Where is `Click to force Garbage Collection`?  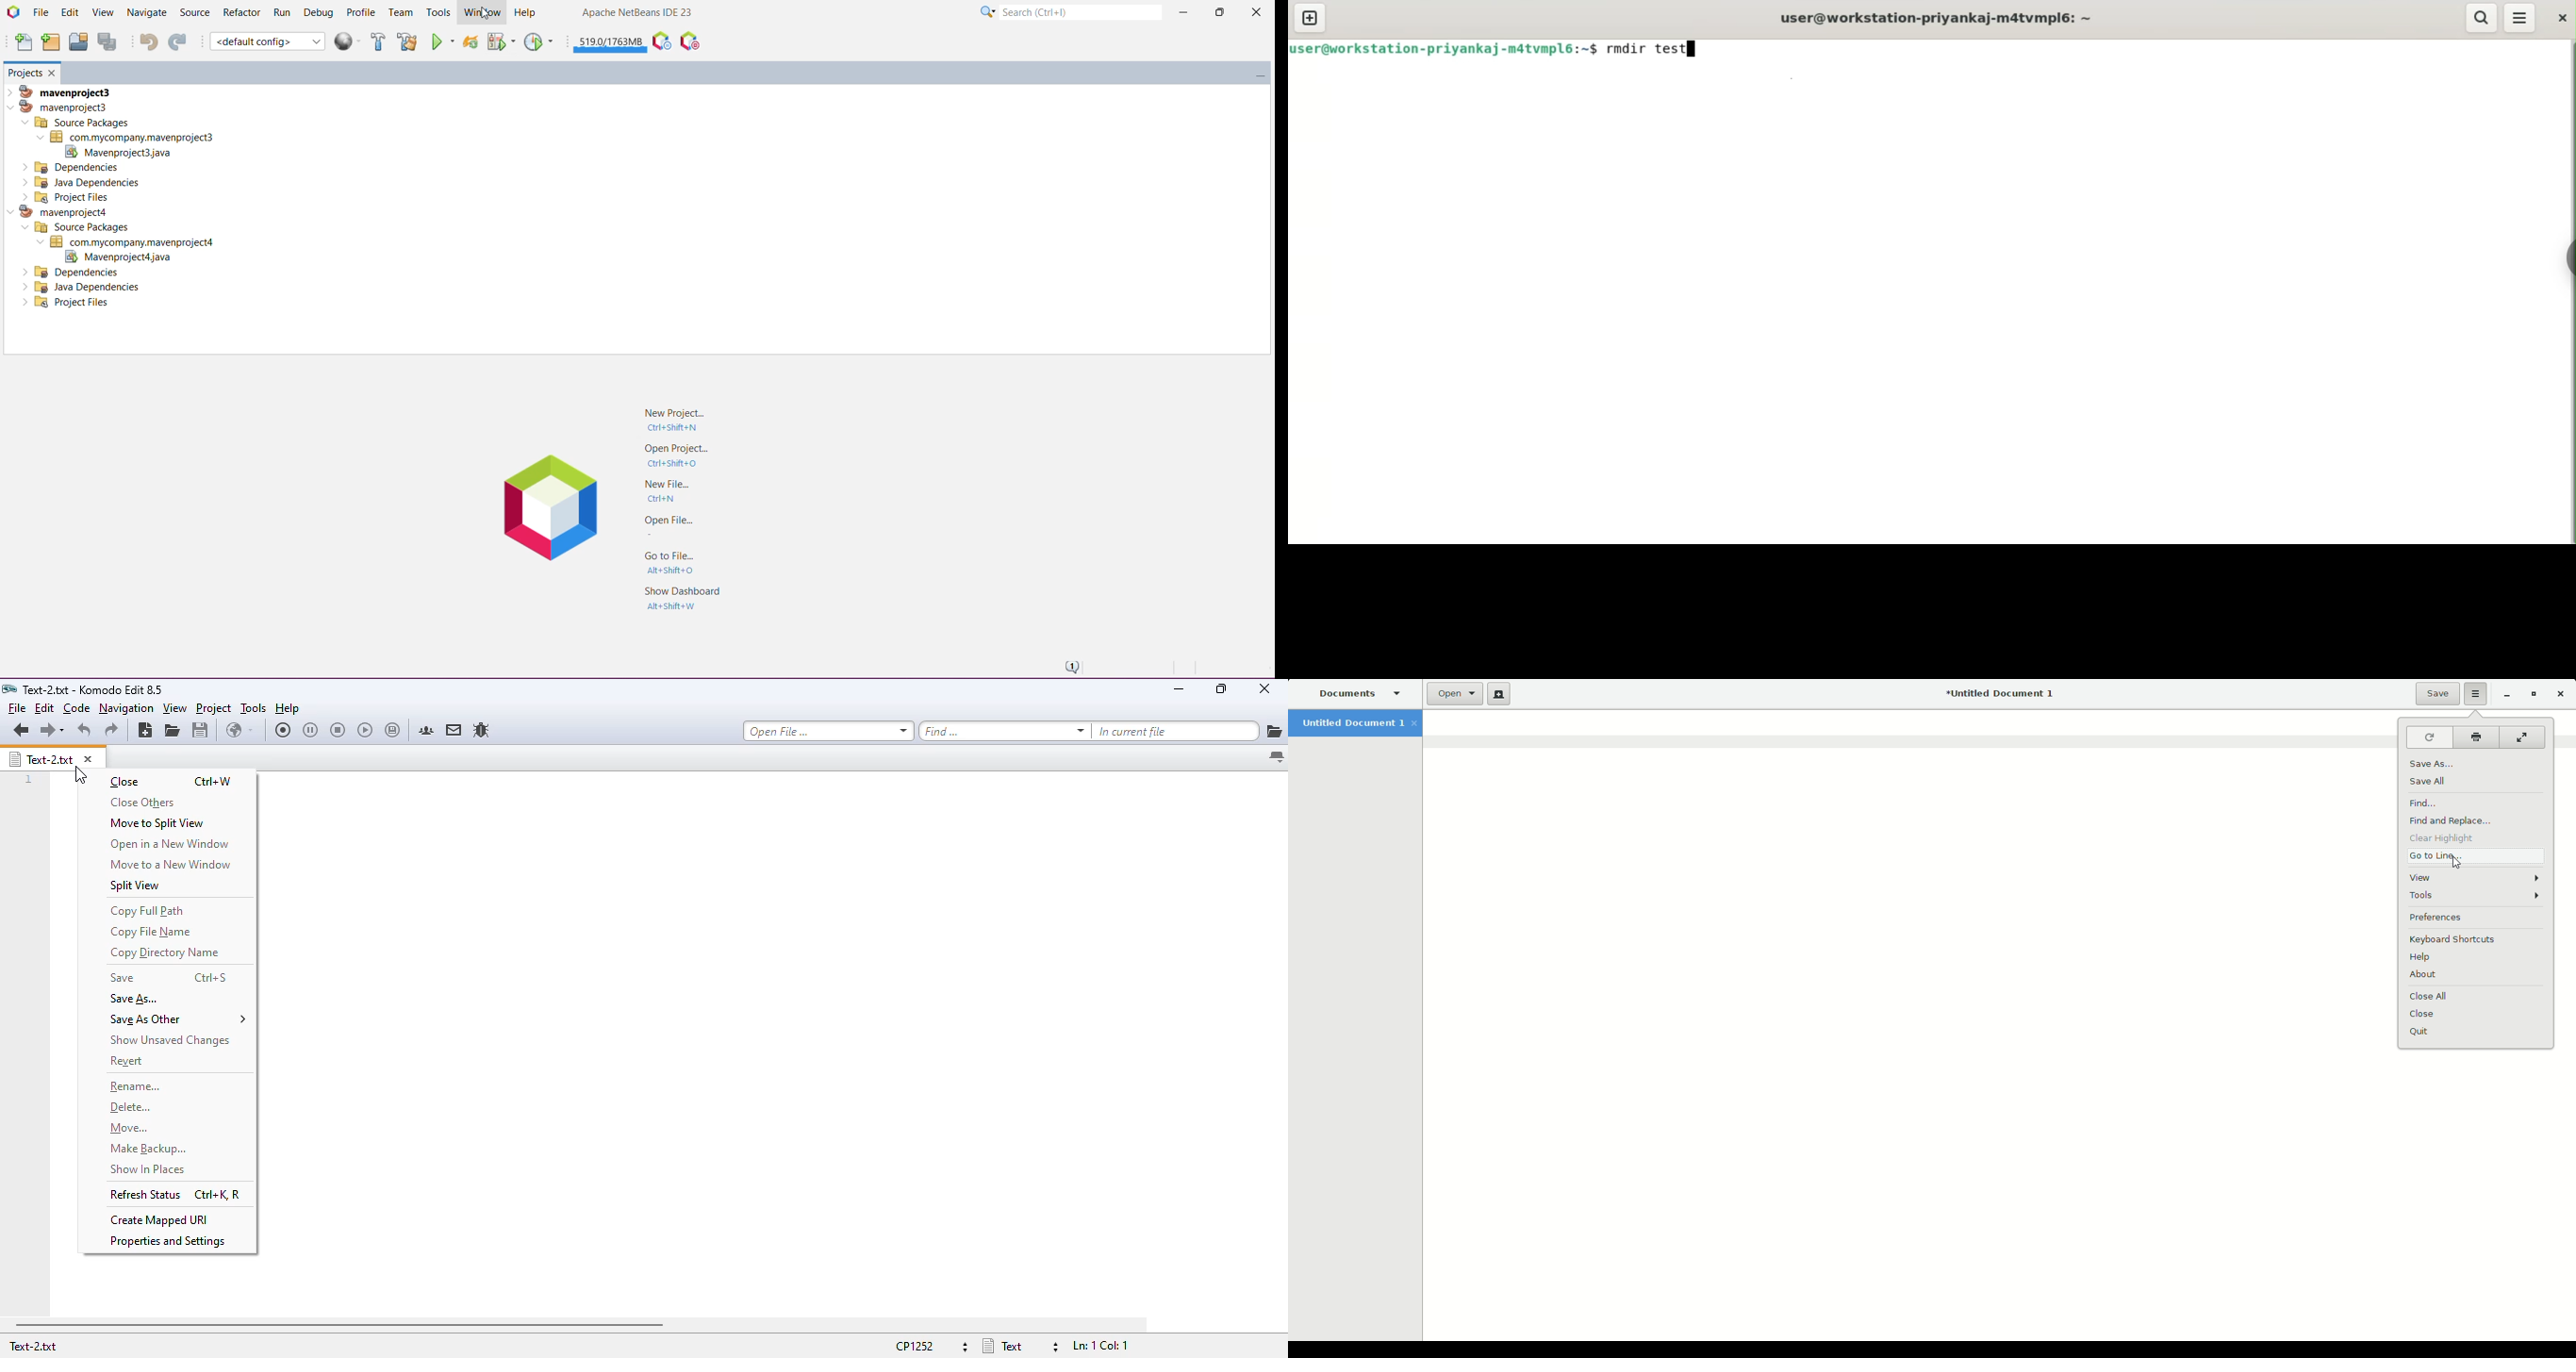
Click to force Garbage Collection is located at coordinates (610, 41).